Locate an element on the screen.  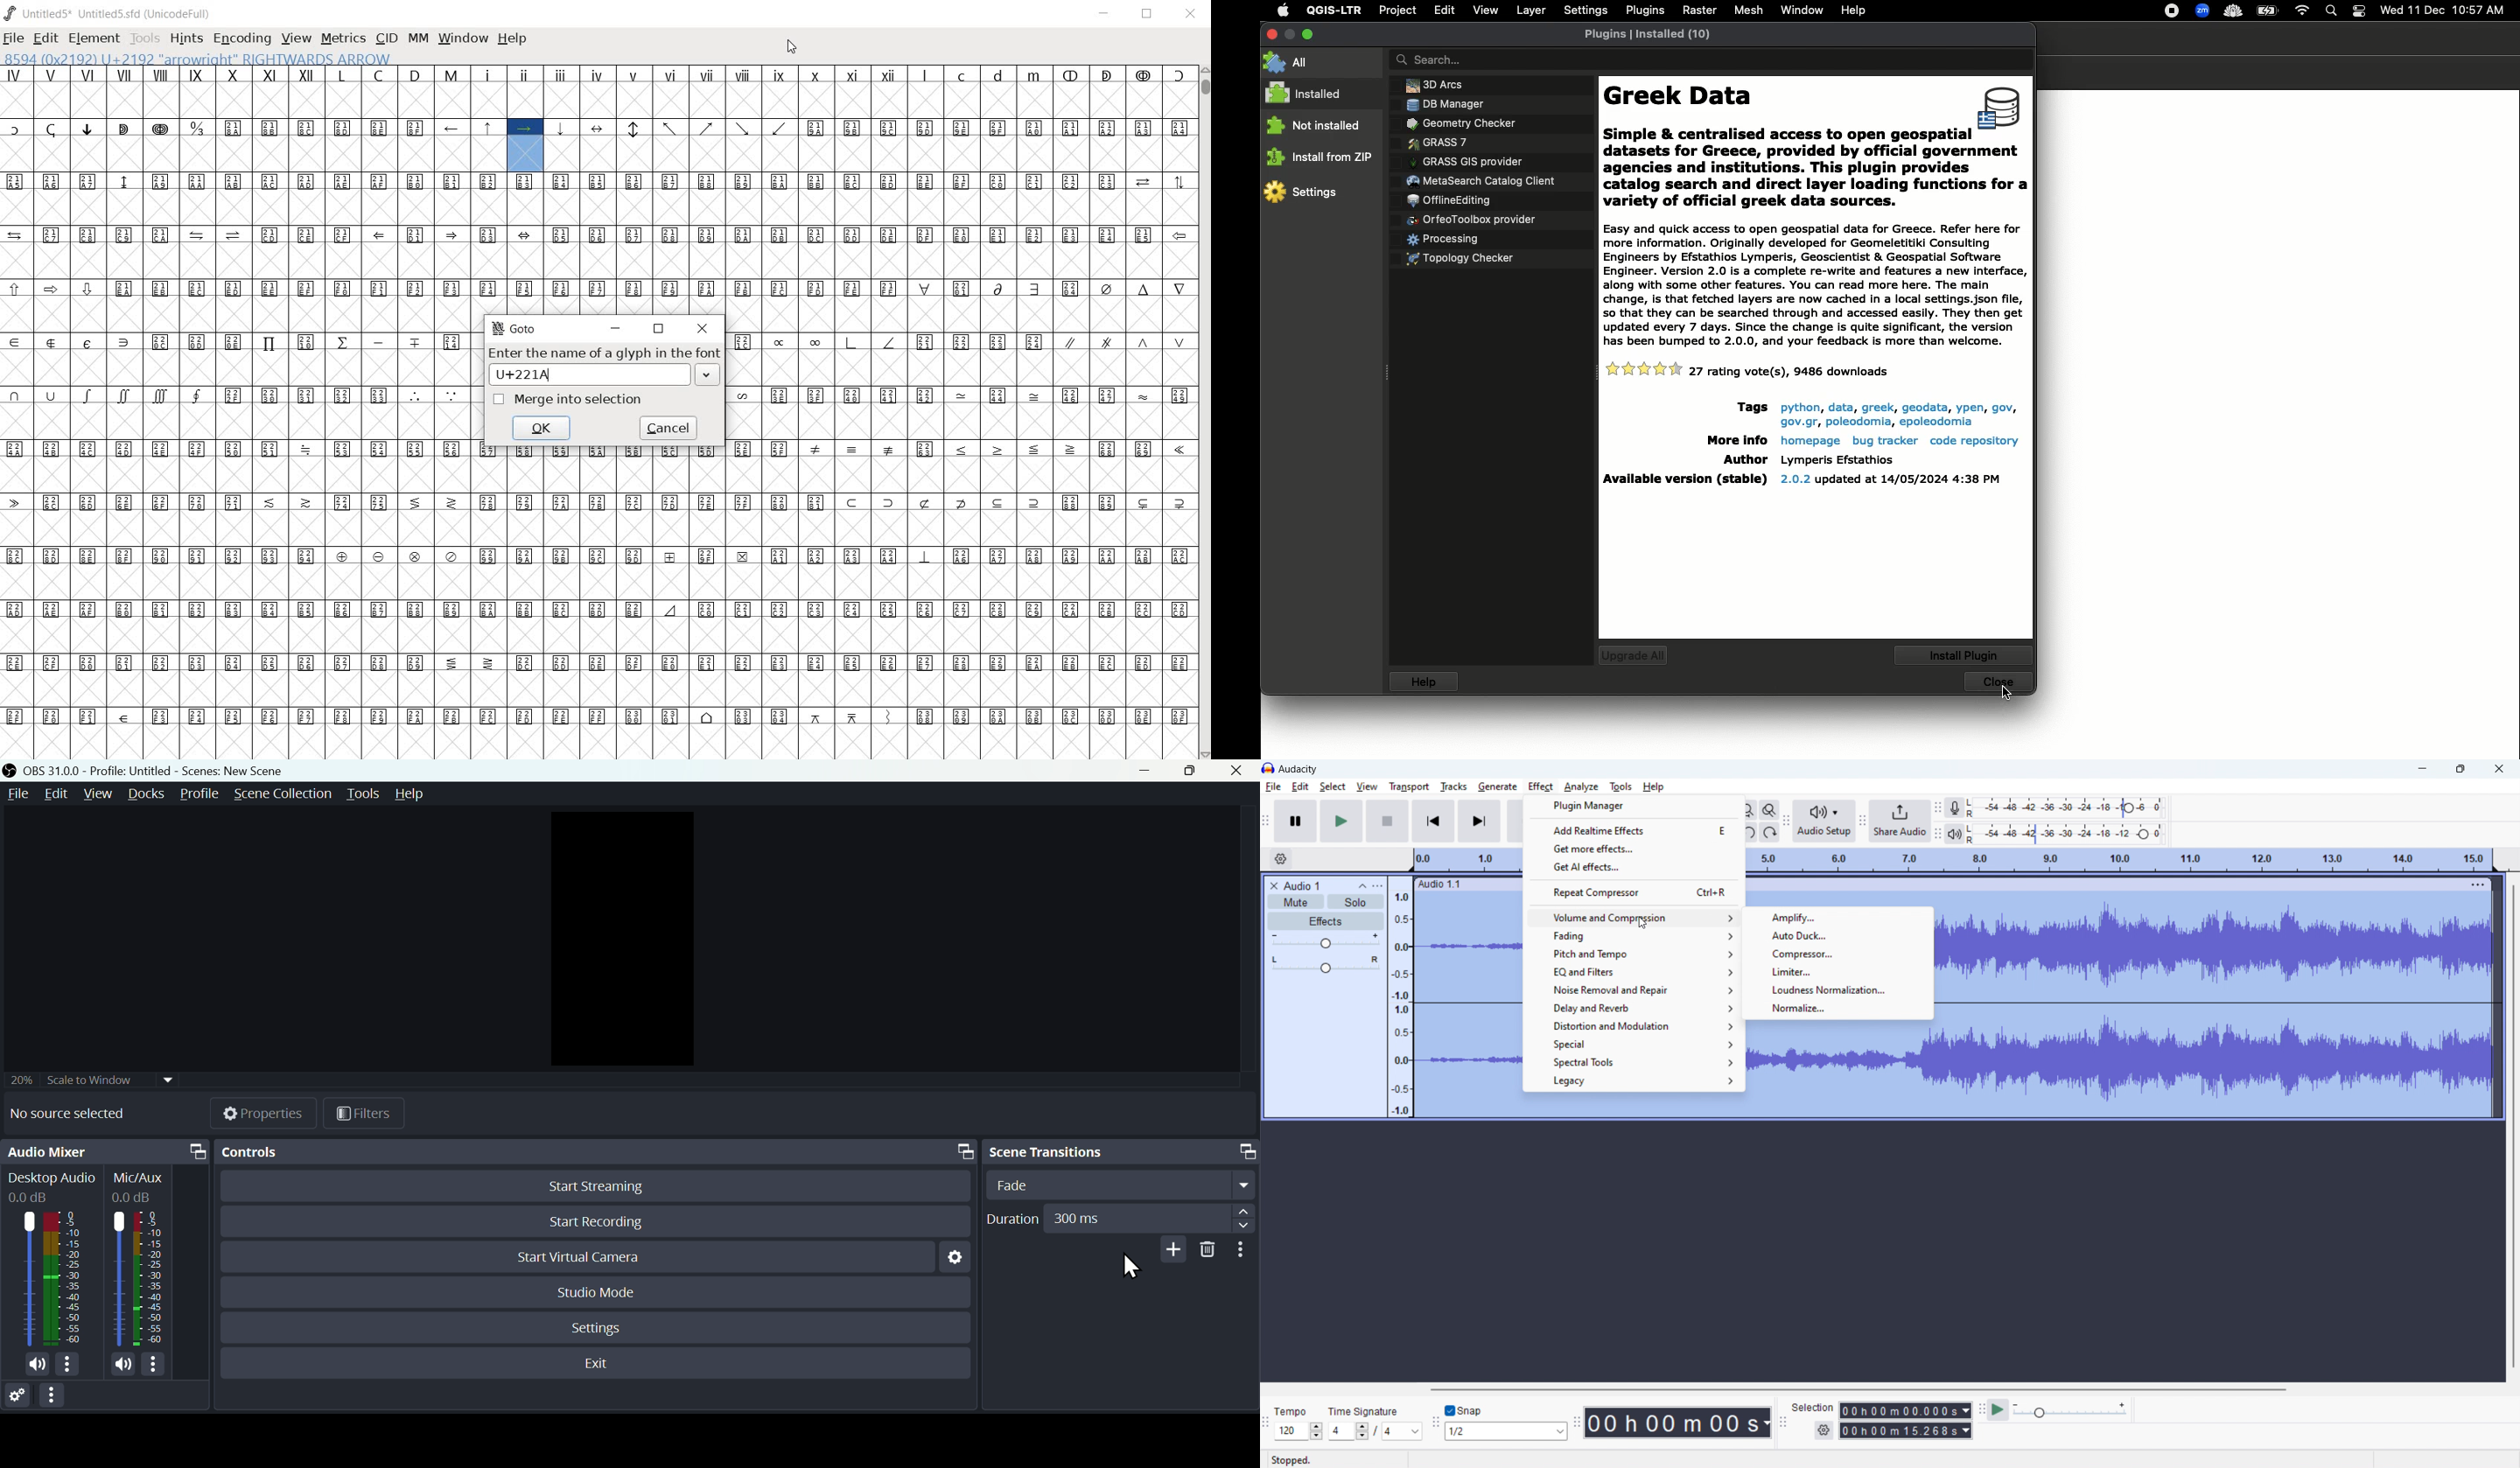
Geometry checker is located at coordinates (1459, 123).